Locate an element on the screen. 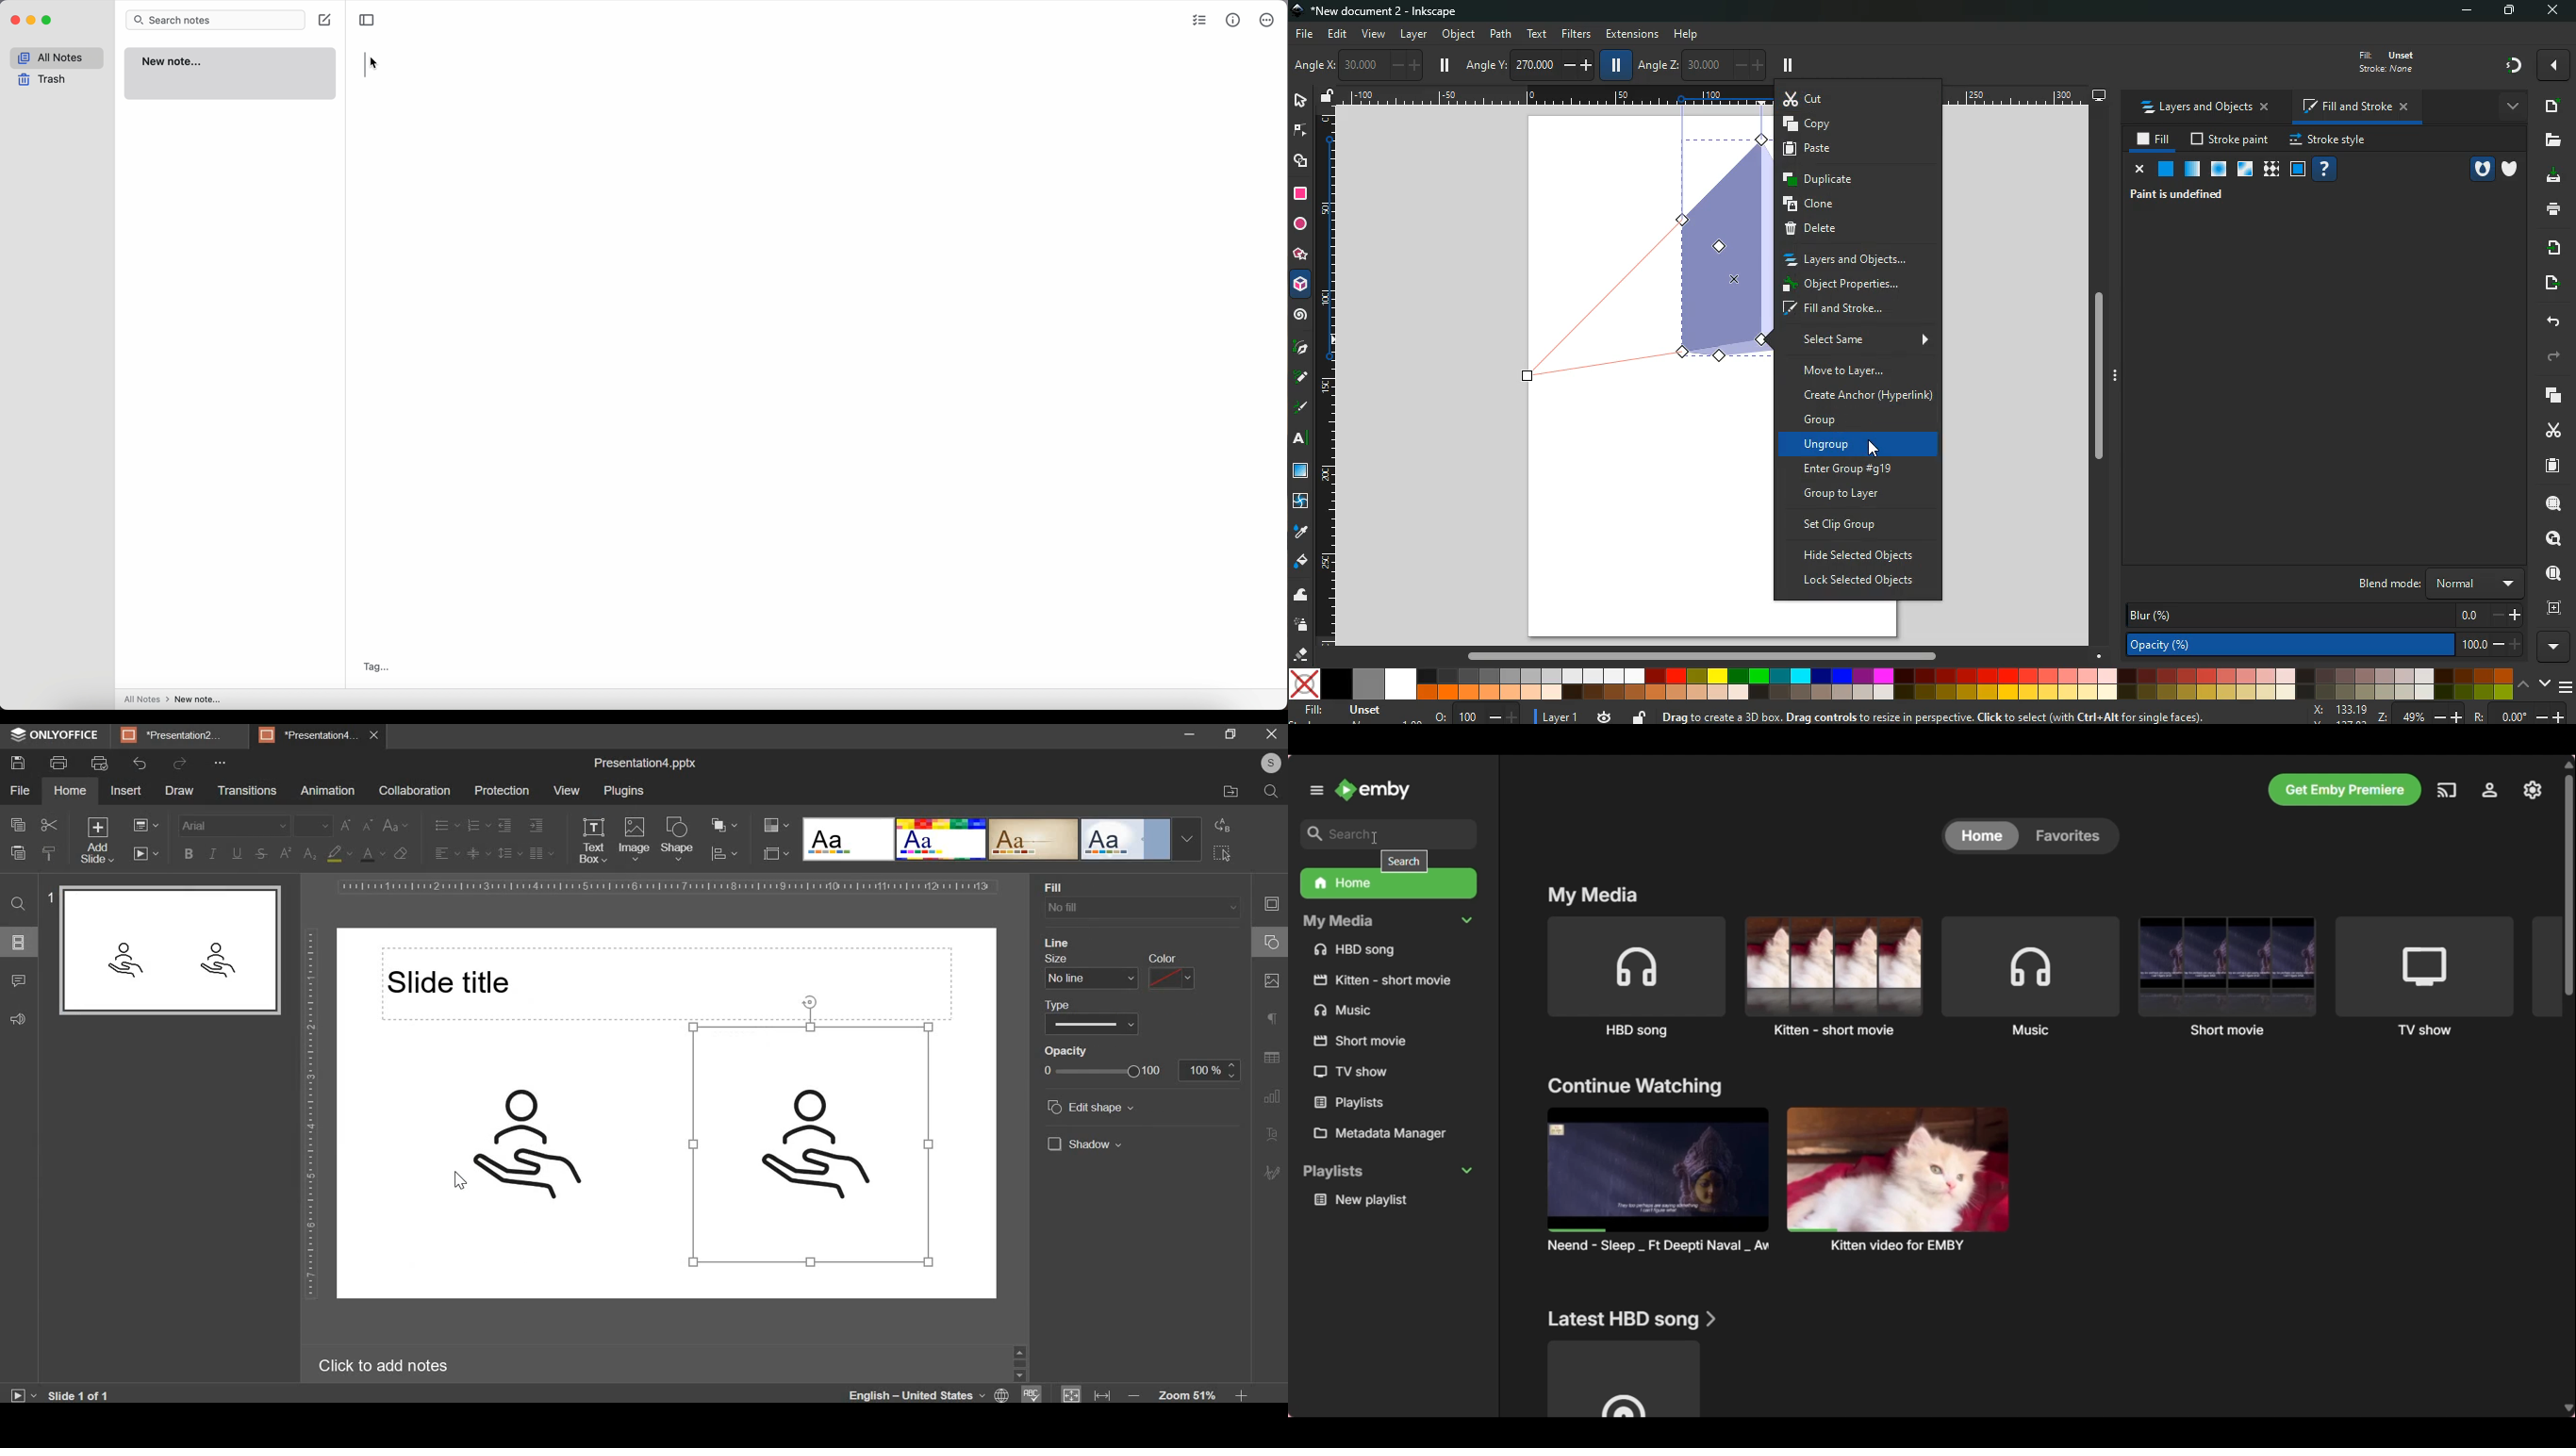  ice is located at coordinates (2217, 171).